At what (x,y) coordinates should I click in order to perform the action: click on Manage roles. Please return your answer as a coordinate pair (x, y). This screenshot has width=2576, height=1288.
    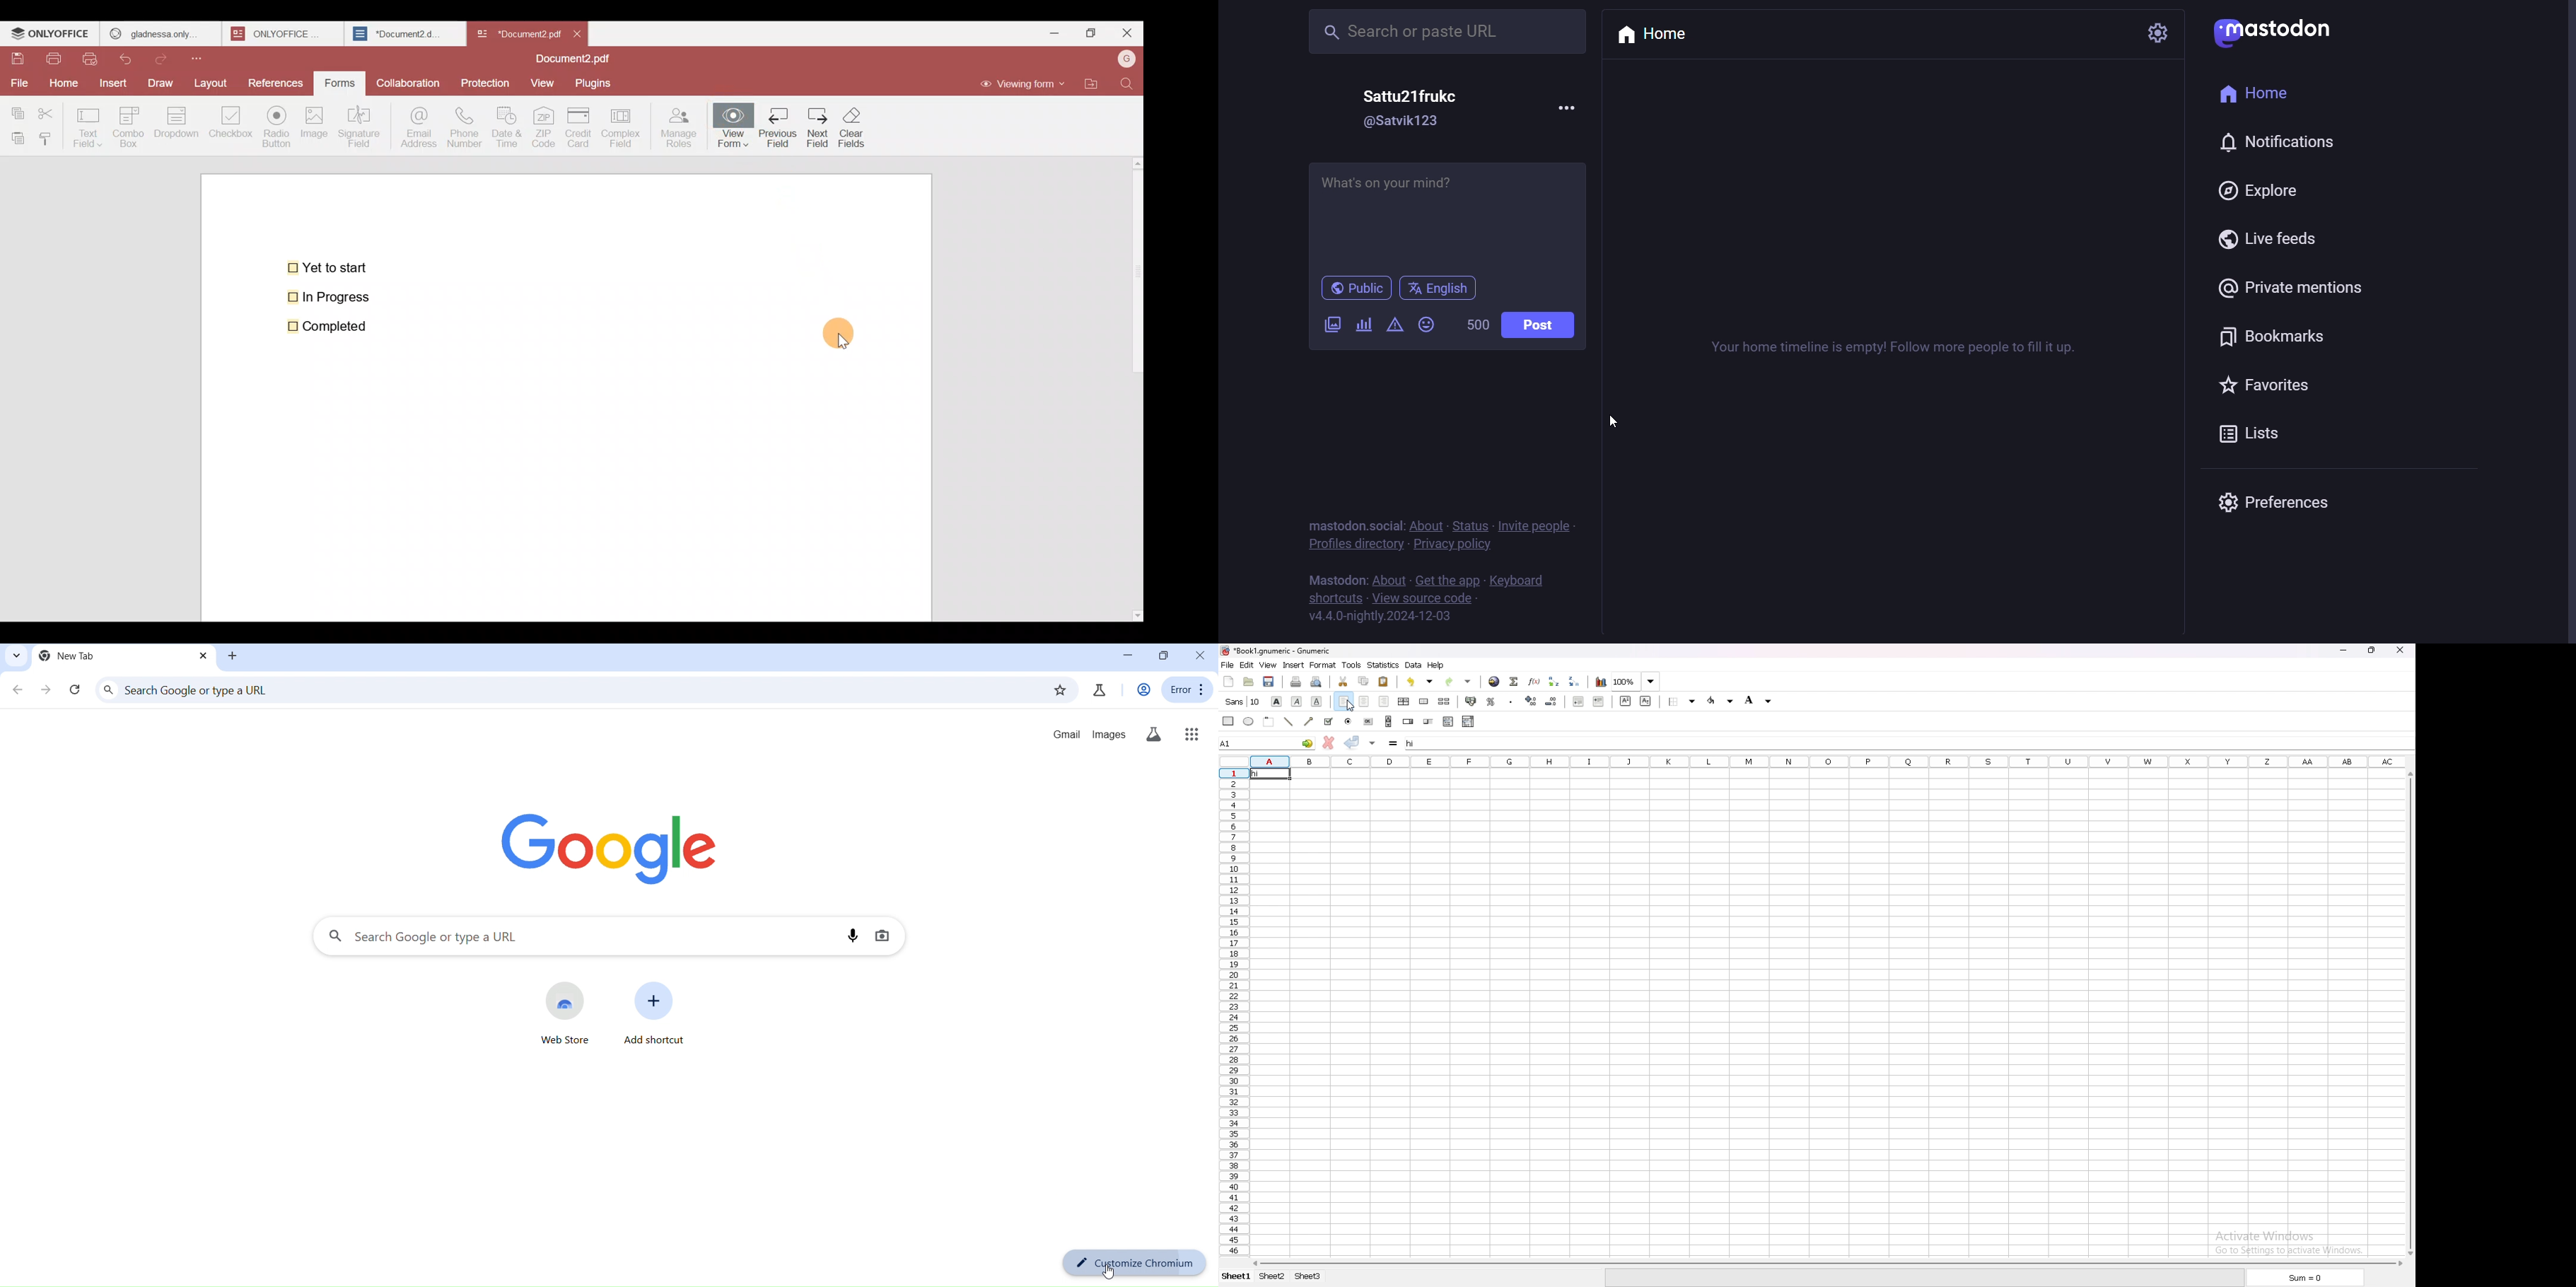
    Looking at the image, I should click on (679, 125).